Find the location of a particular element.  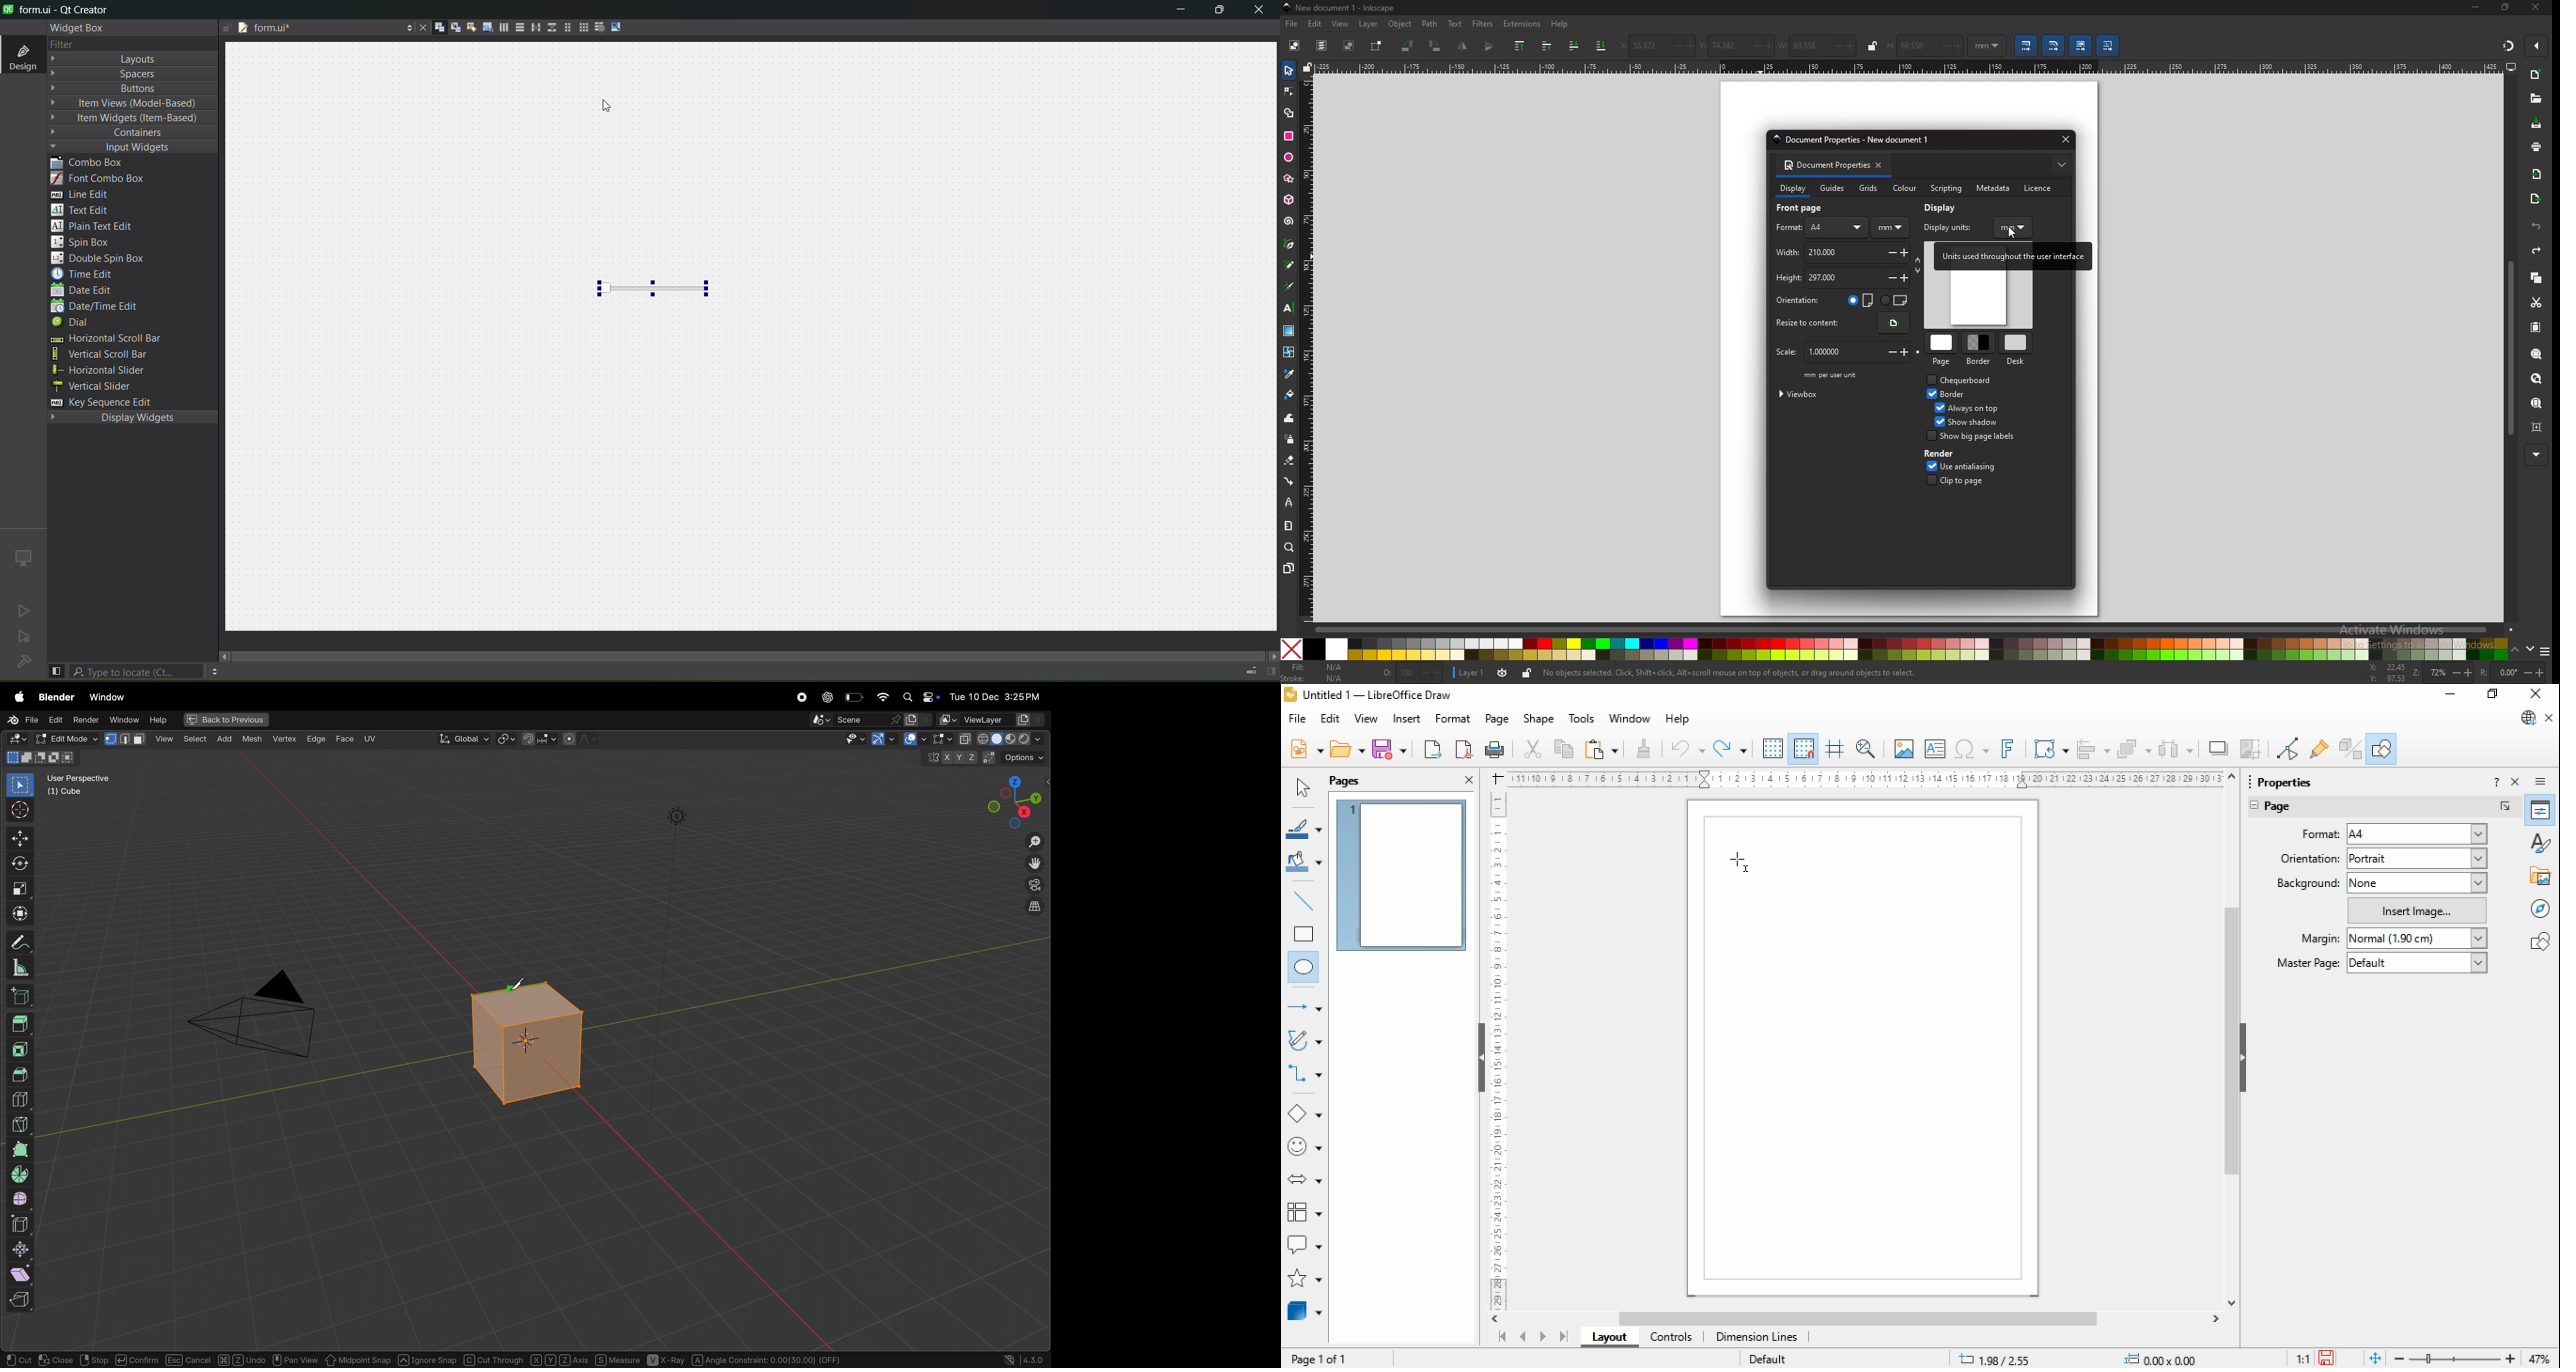

toggle extrusions is located at coordinates (2350, 748).